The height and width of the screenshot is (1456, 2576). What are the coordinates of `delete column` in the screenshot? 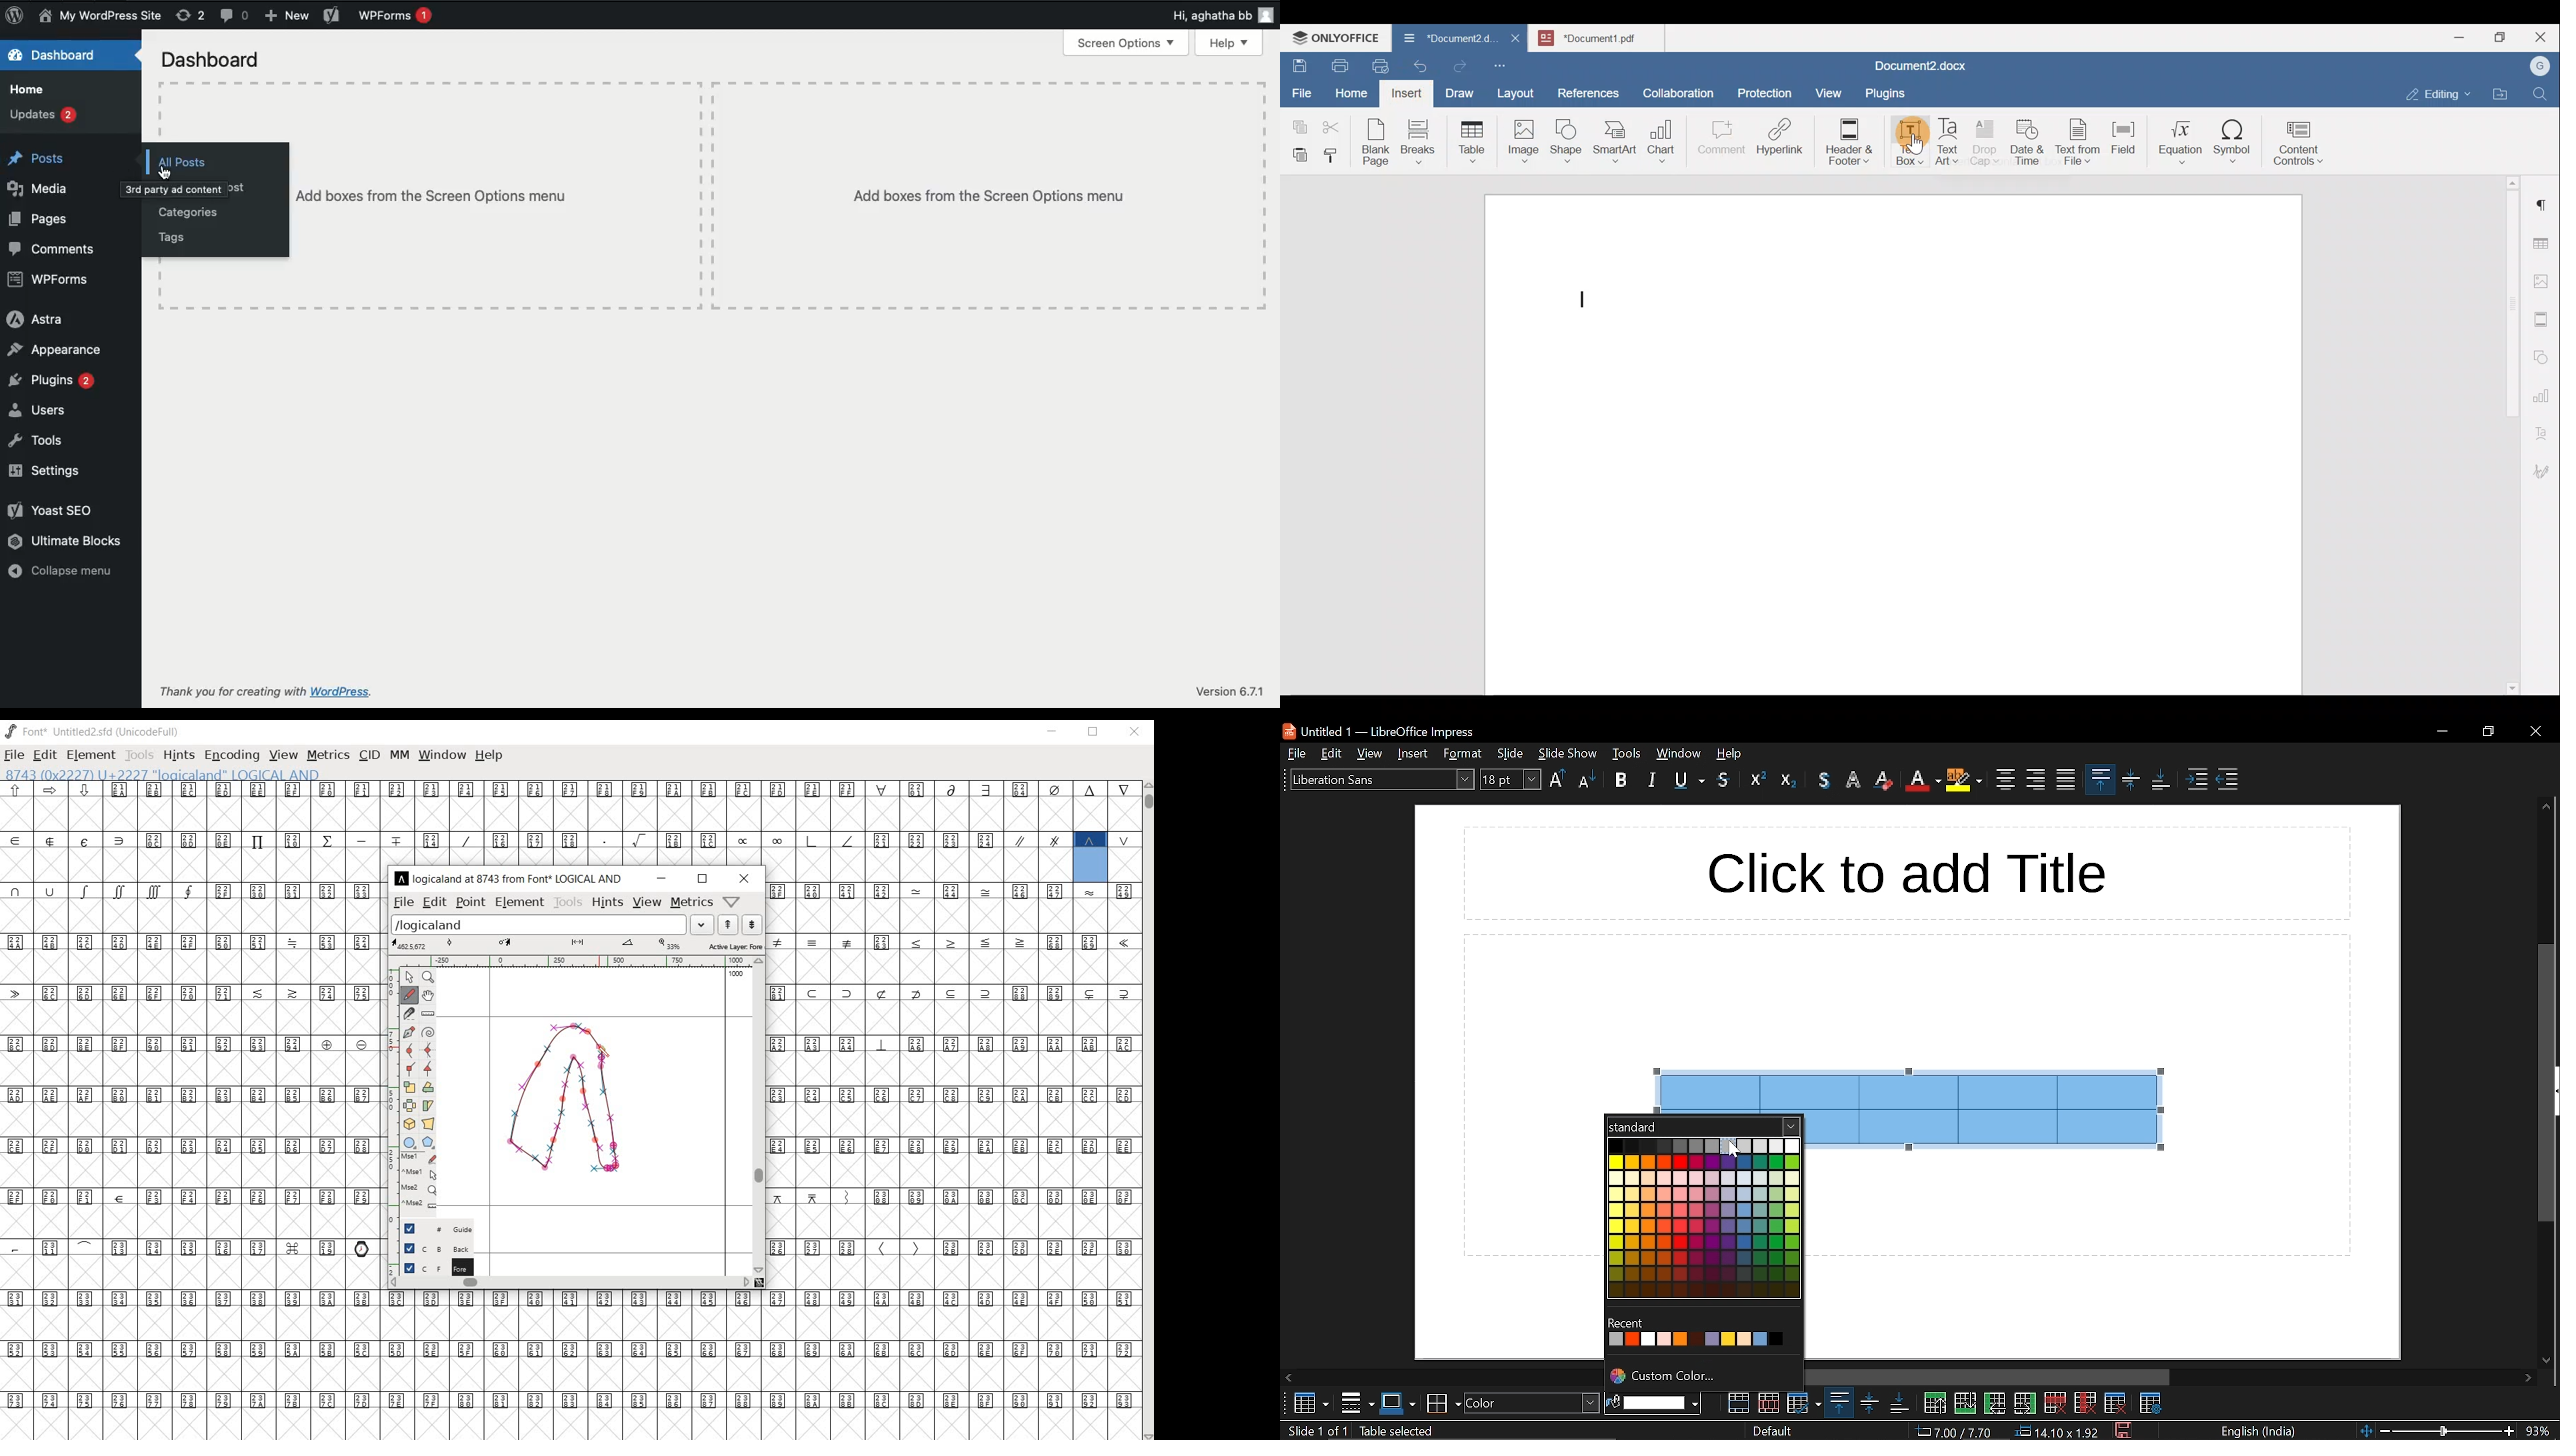 It's located at (2083, 1402).